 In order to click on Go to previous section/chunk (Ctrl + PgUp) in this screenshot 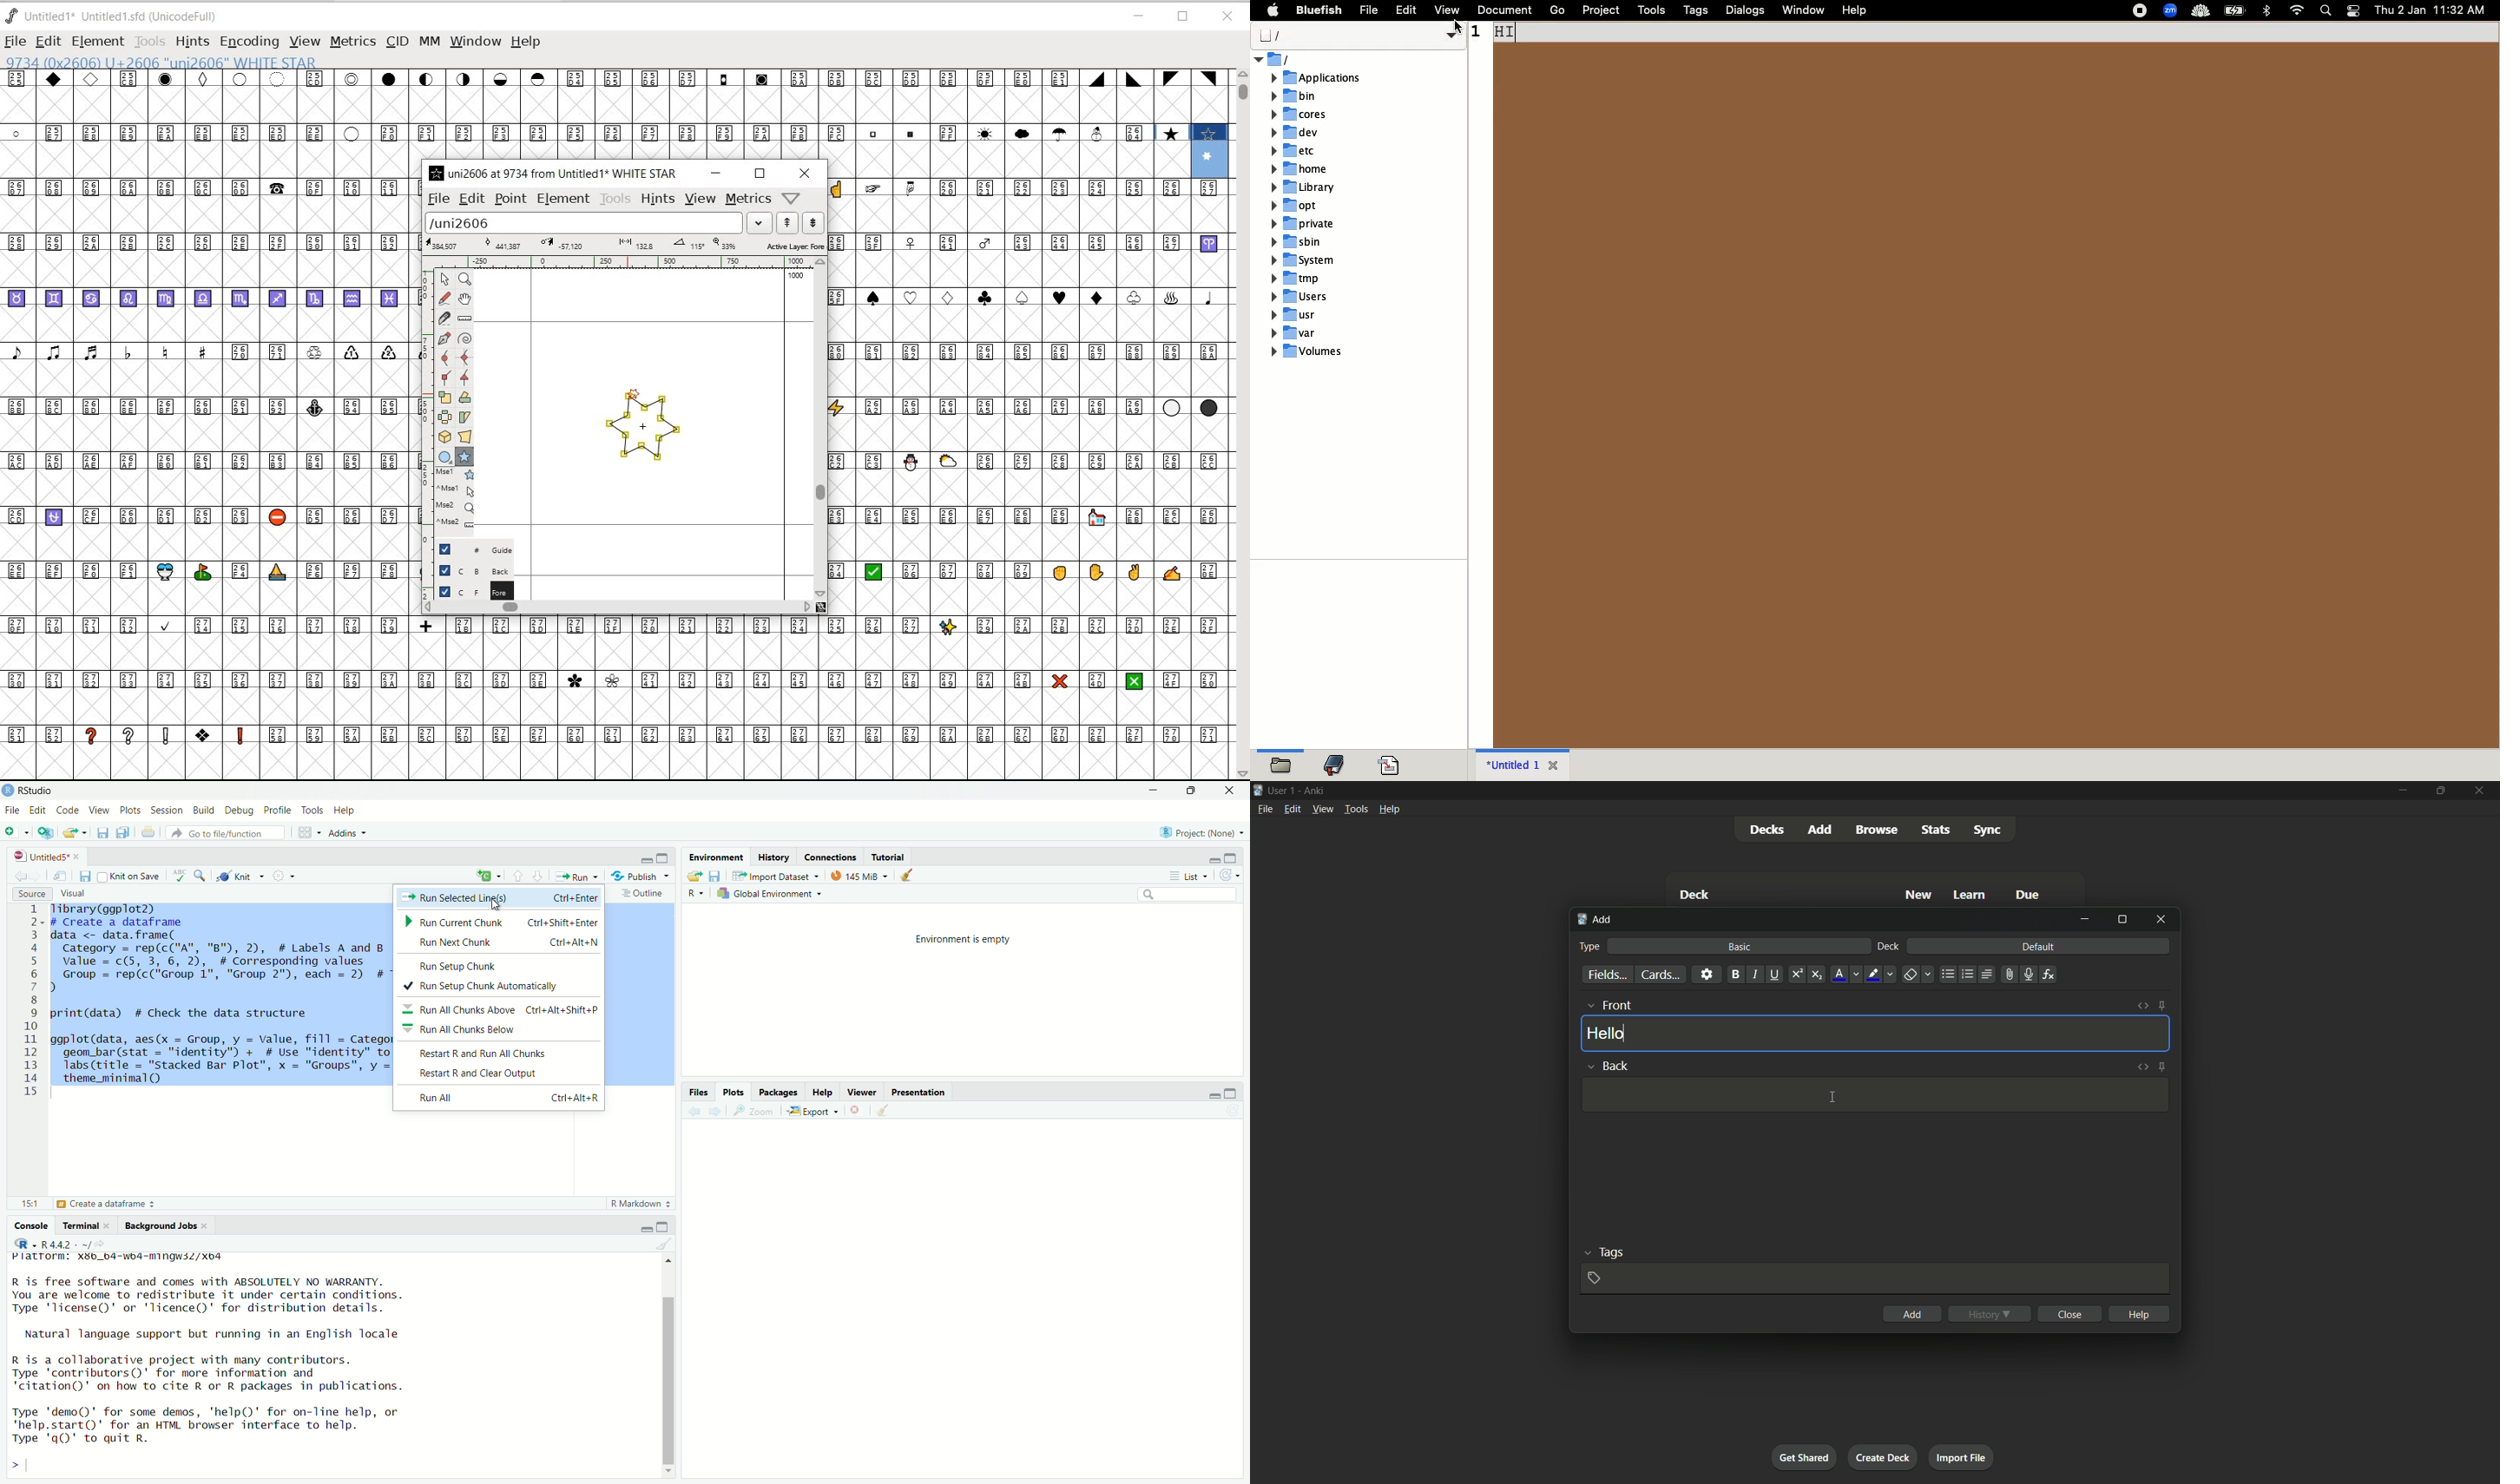, I will do `click(515, 874)`.